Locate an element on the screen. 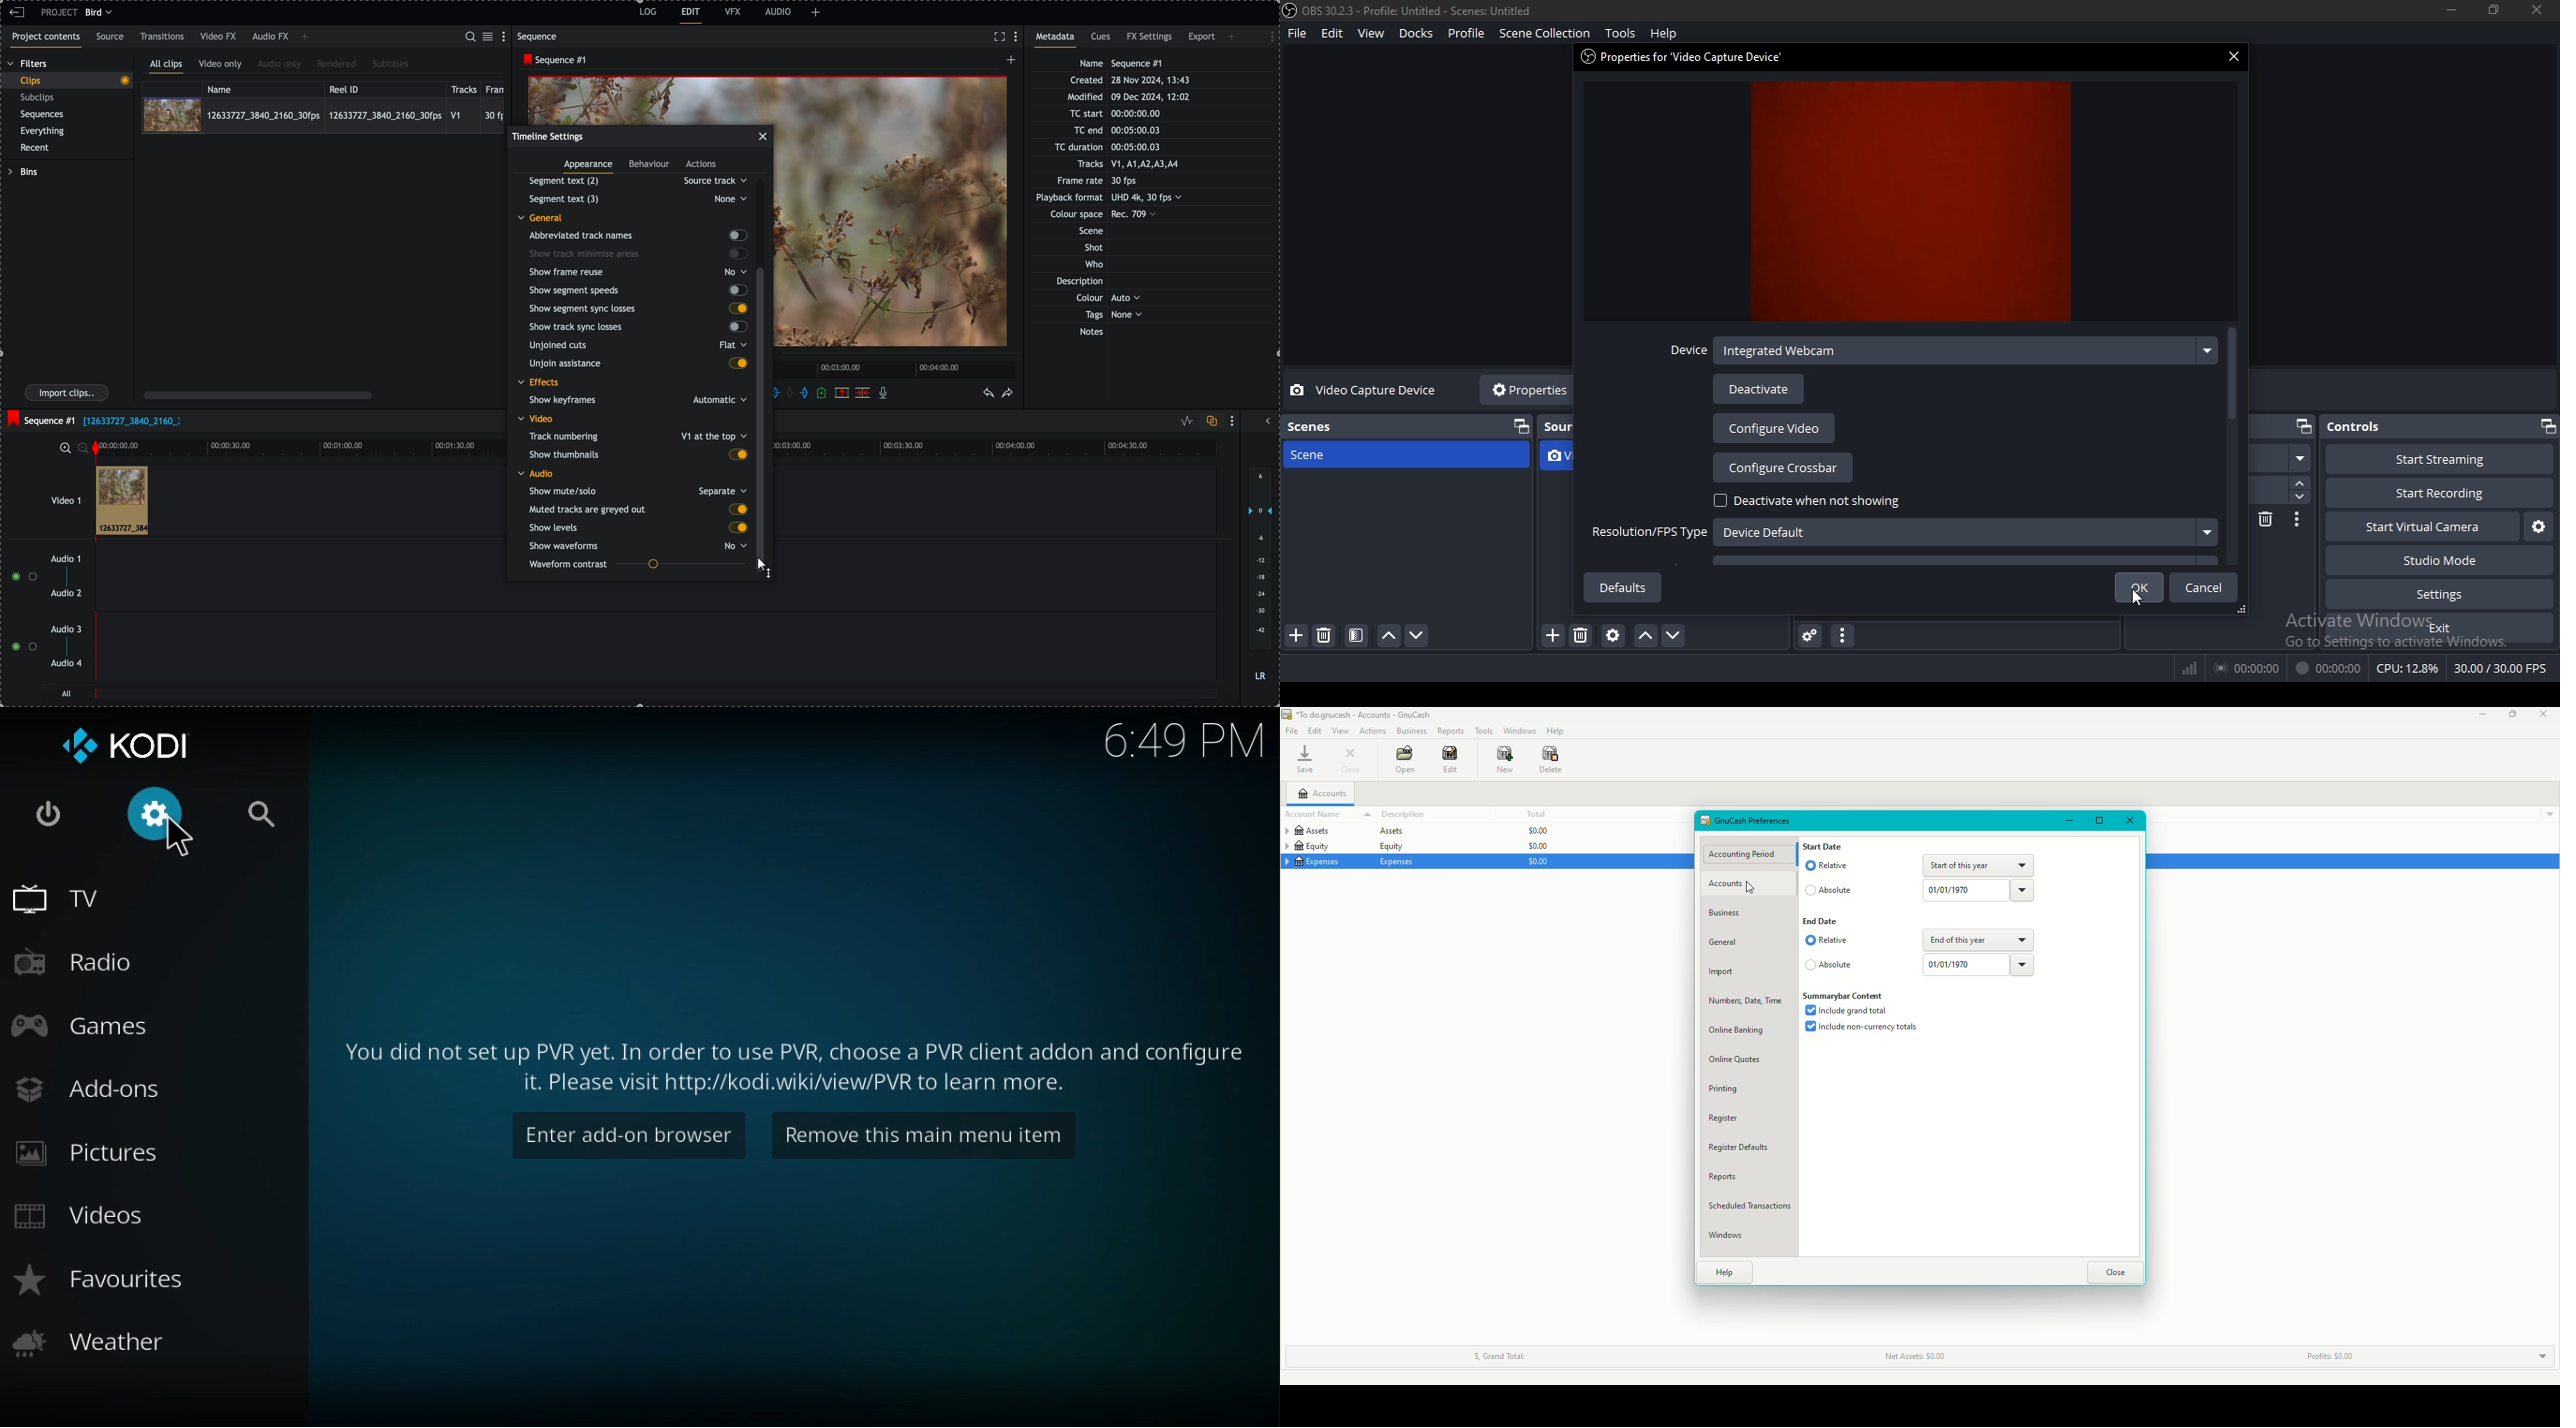  show settings menu is located at coordinates (1267, 35).